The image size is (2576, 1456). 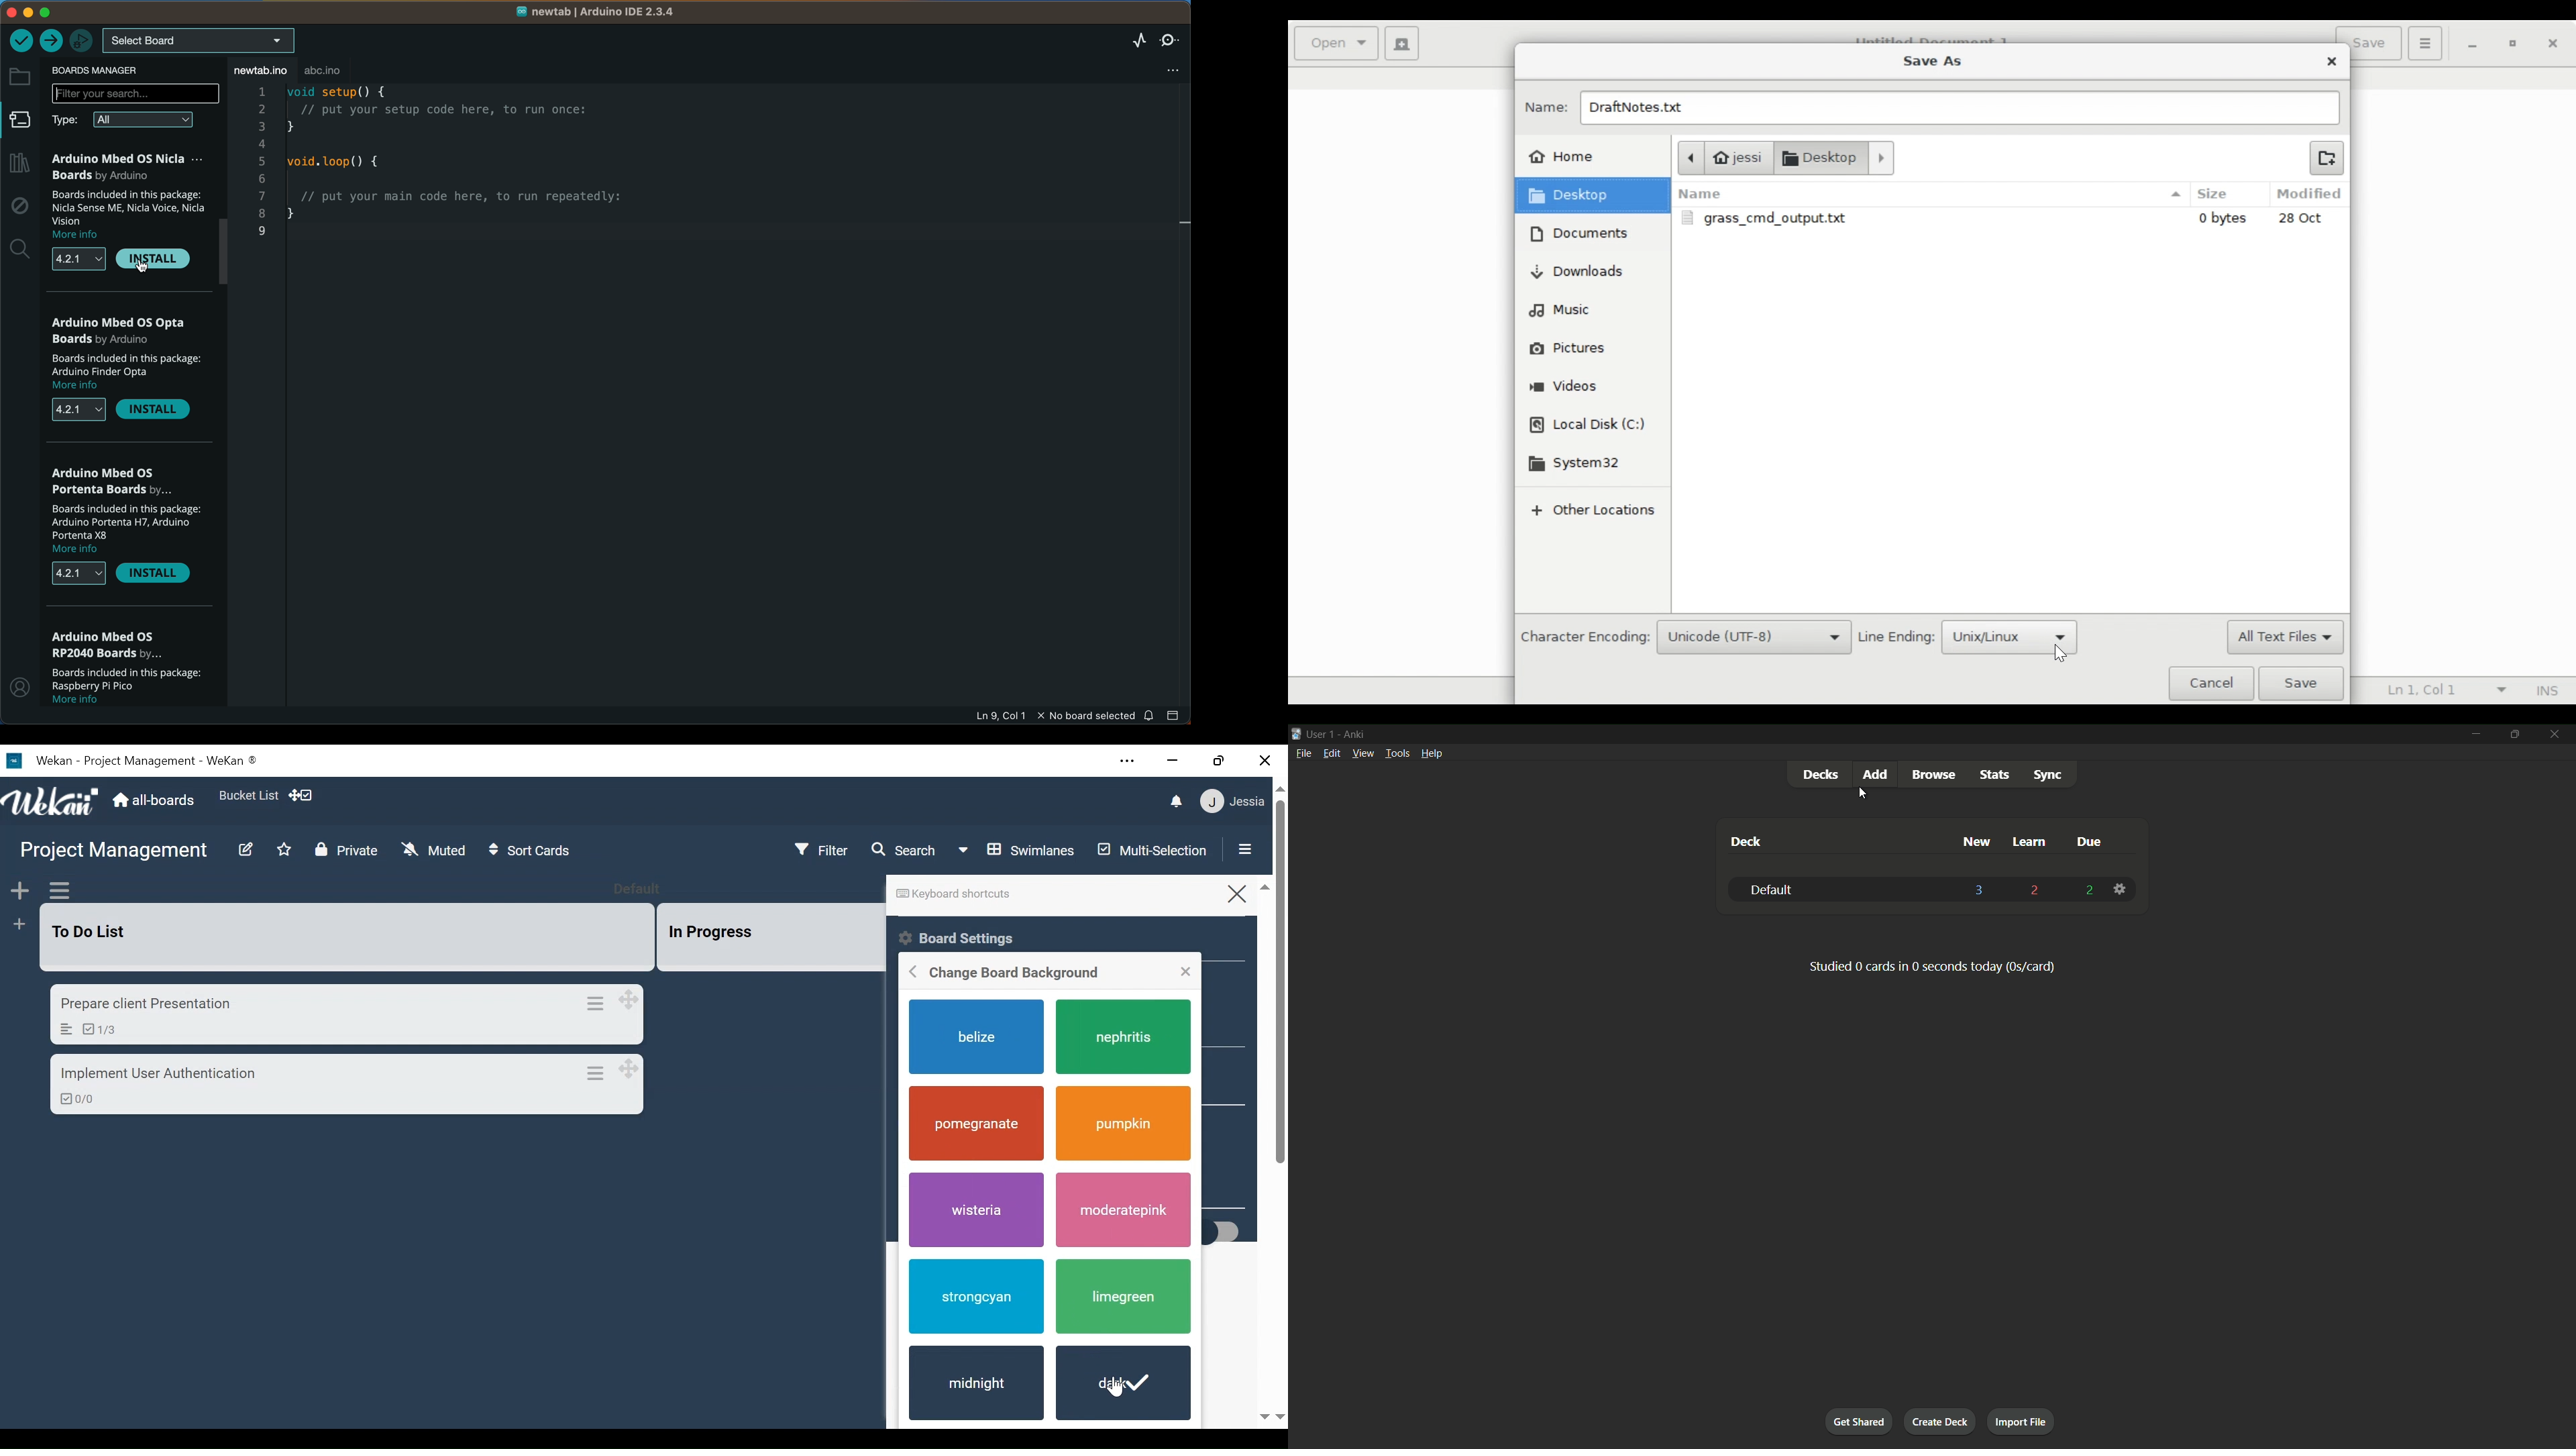 I want to click on app name, so click(x=1354, y=733).